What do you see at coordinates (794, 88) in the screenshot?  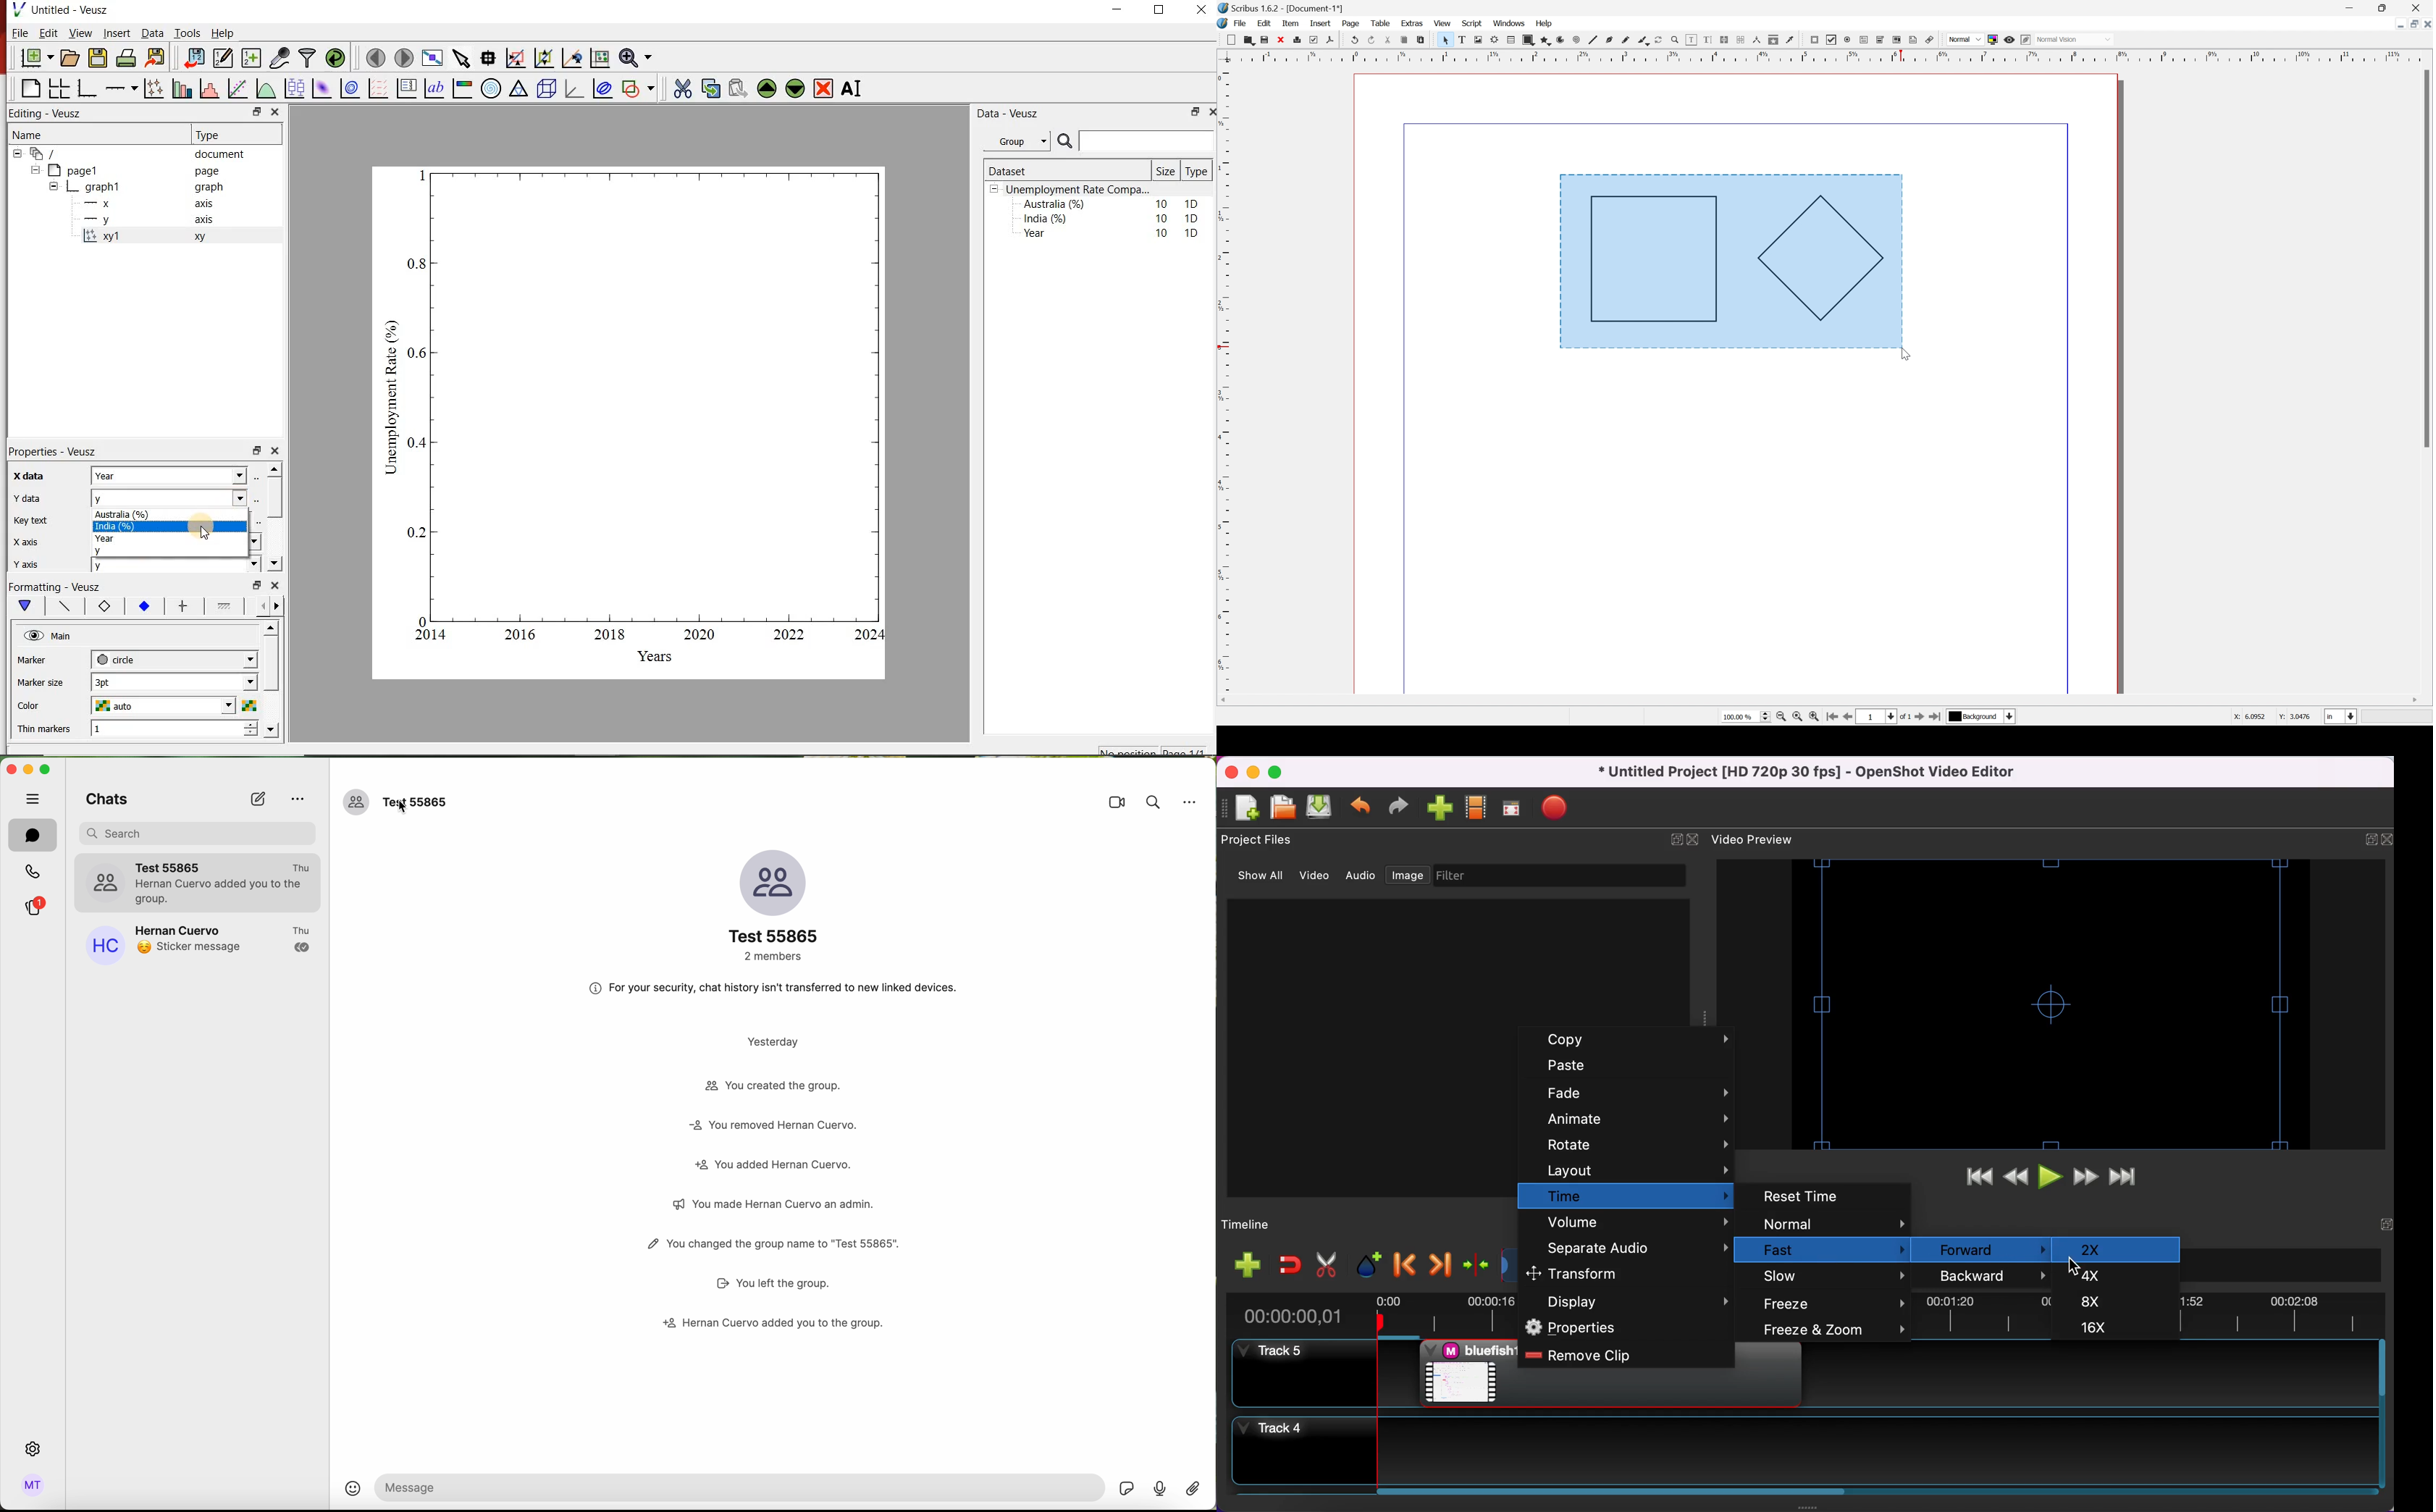 I see `move the widgets down` at bounding box center [794, 88].